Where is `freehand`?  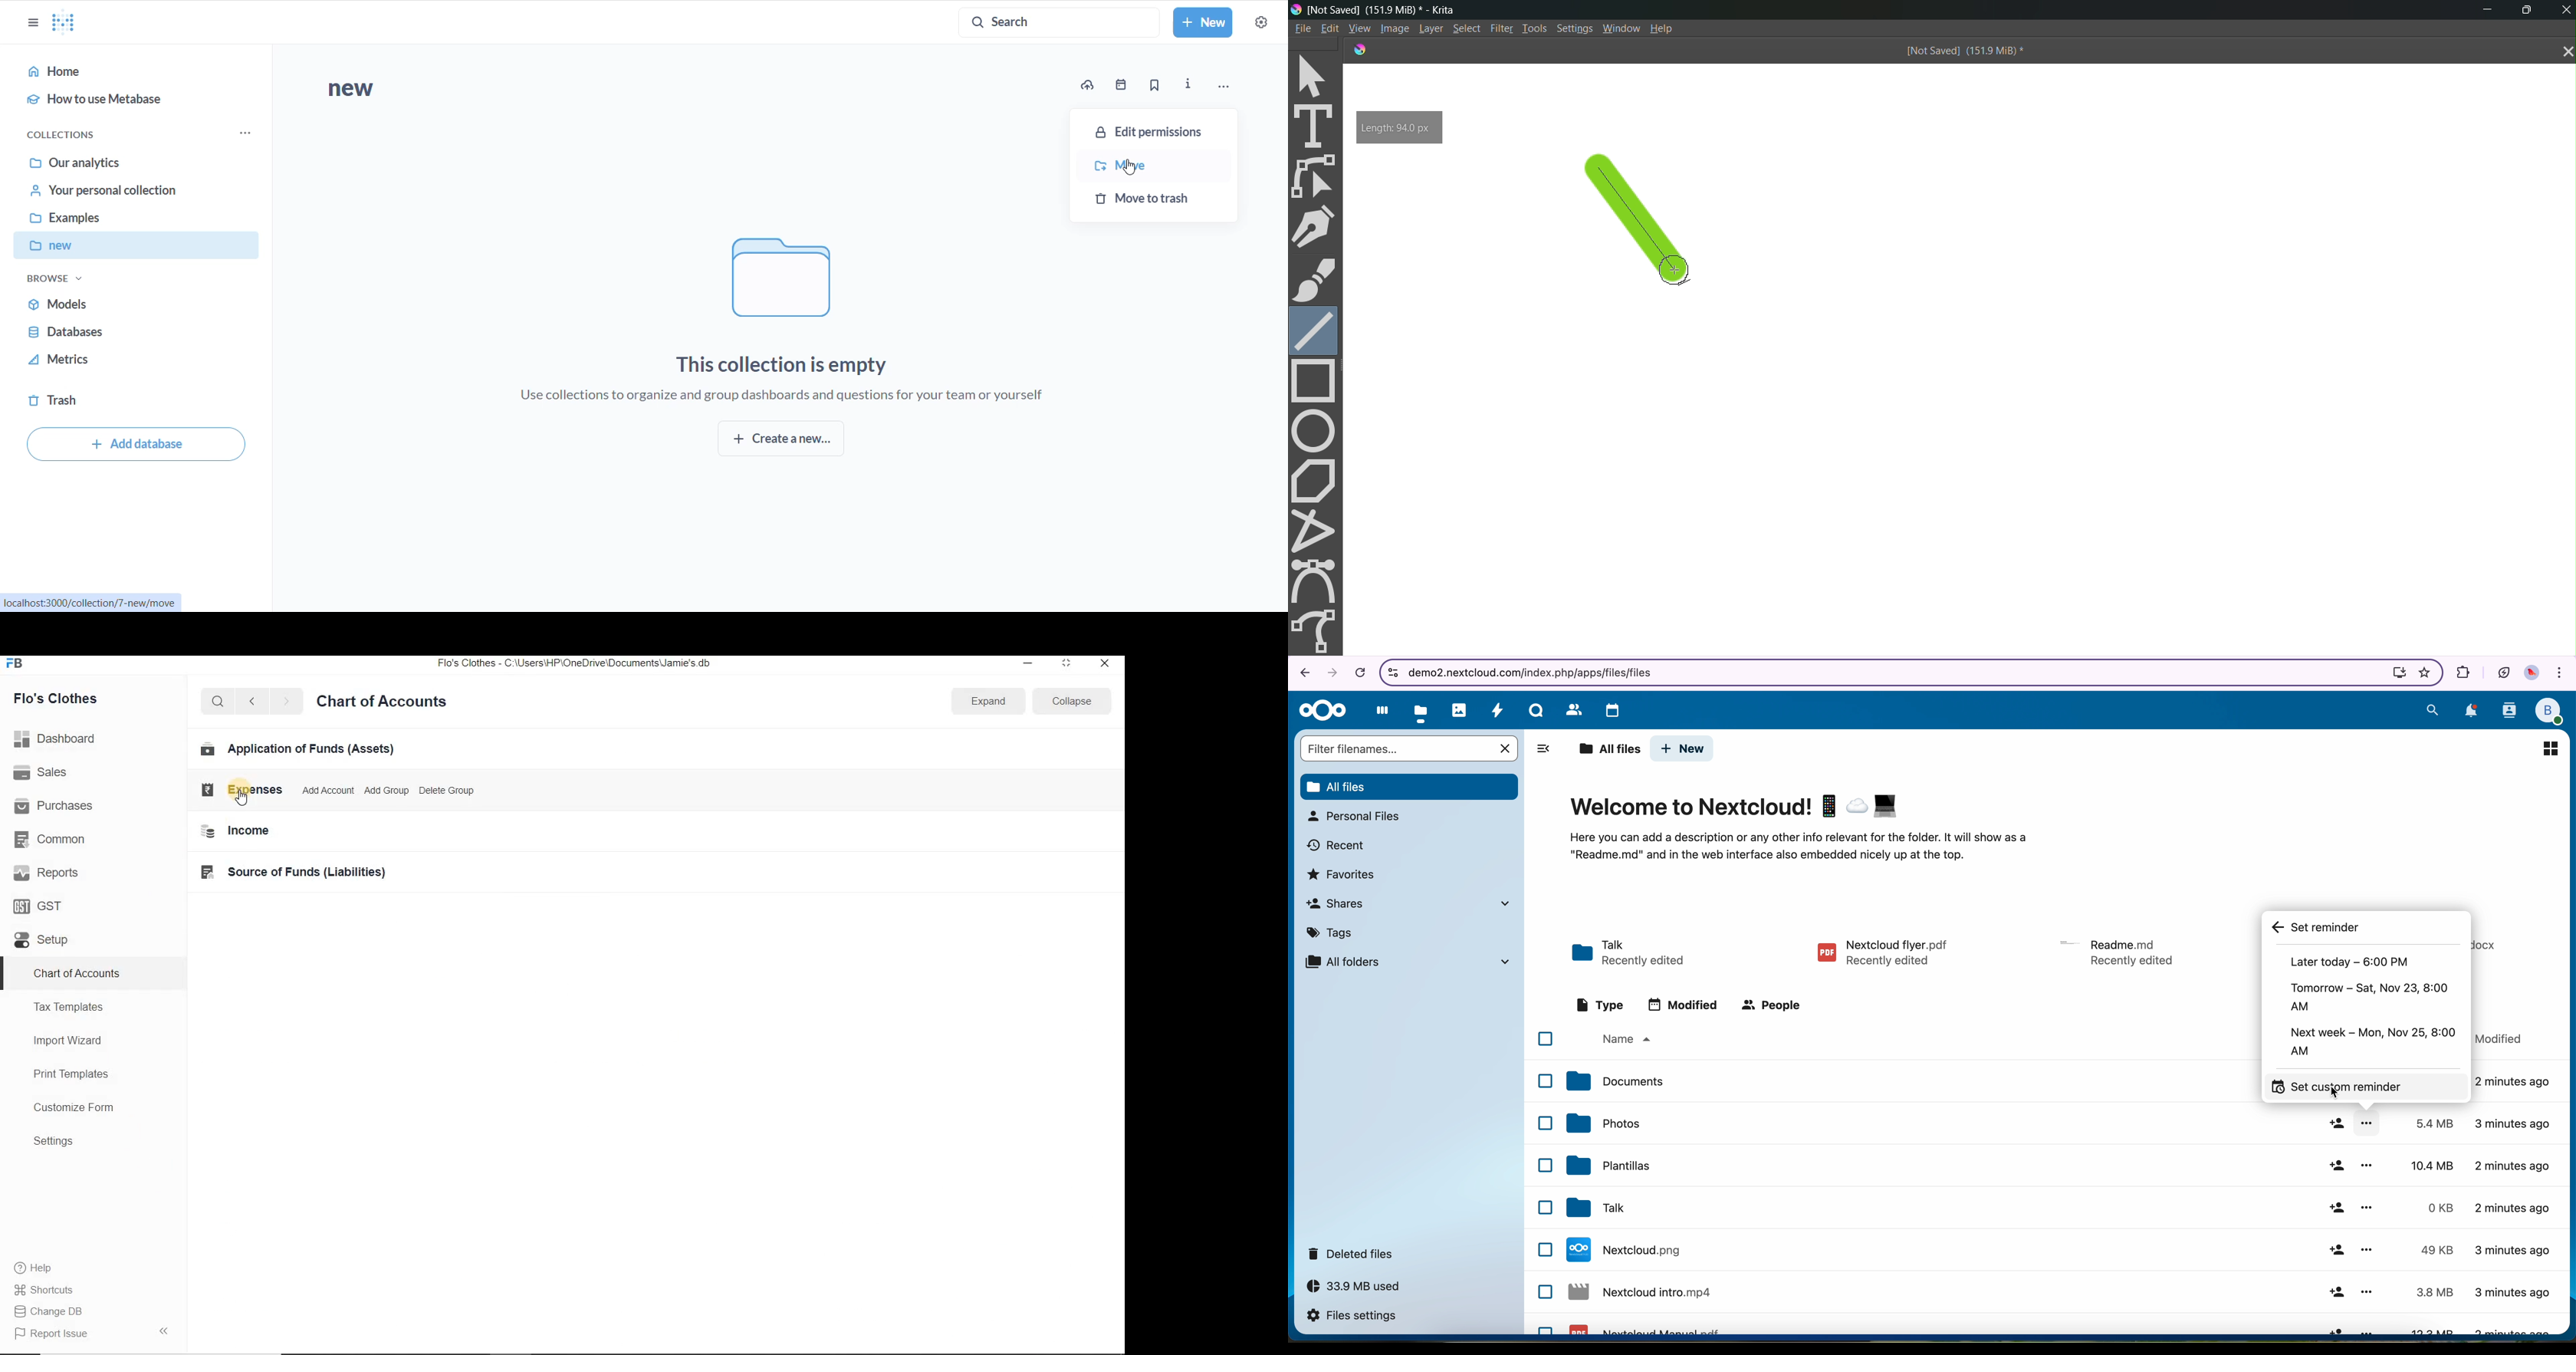
freehand is located at coordinates (1316, 629).